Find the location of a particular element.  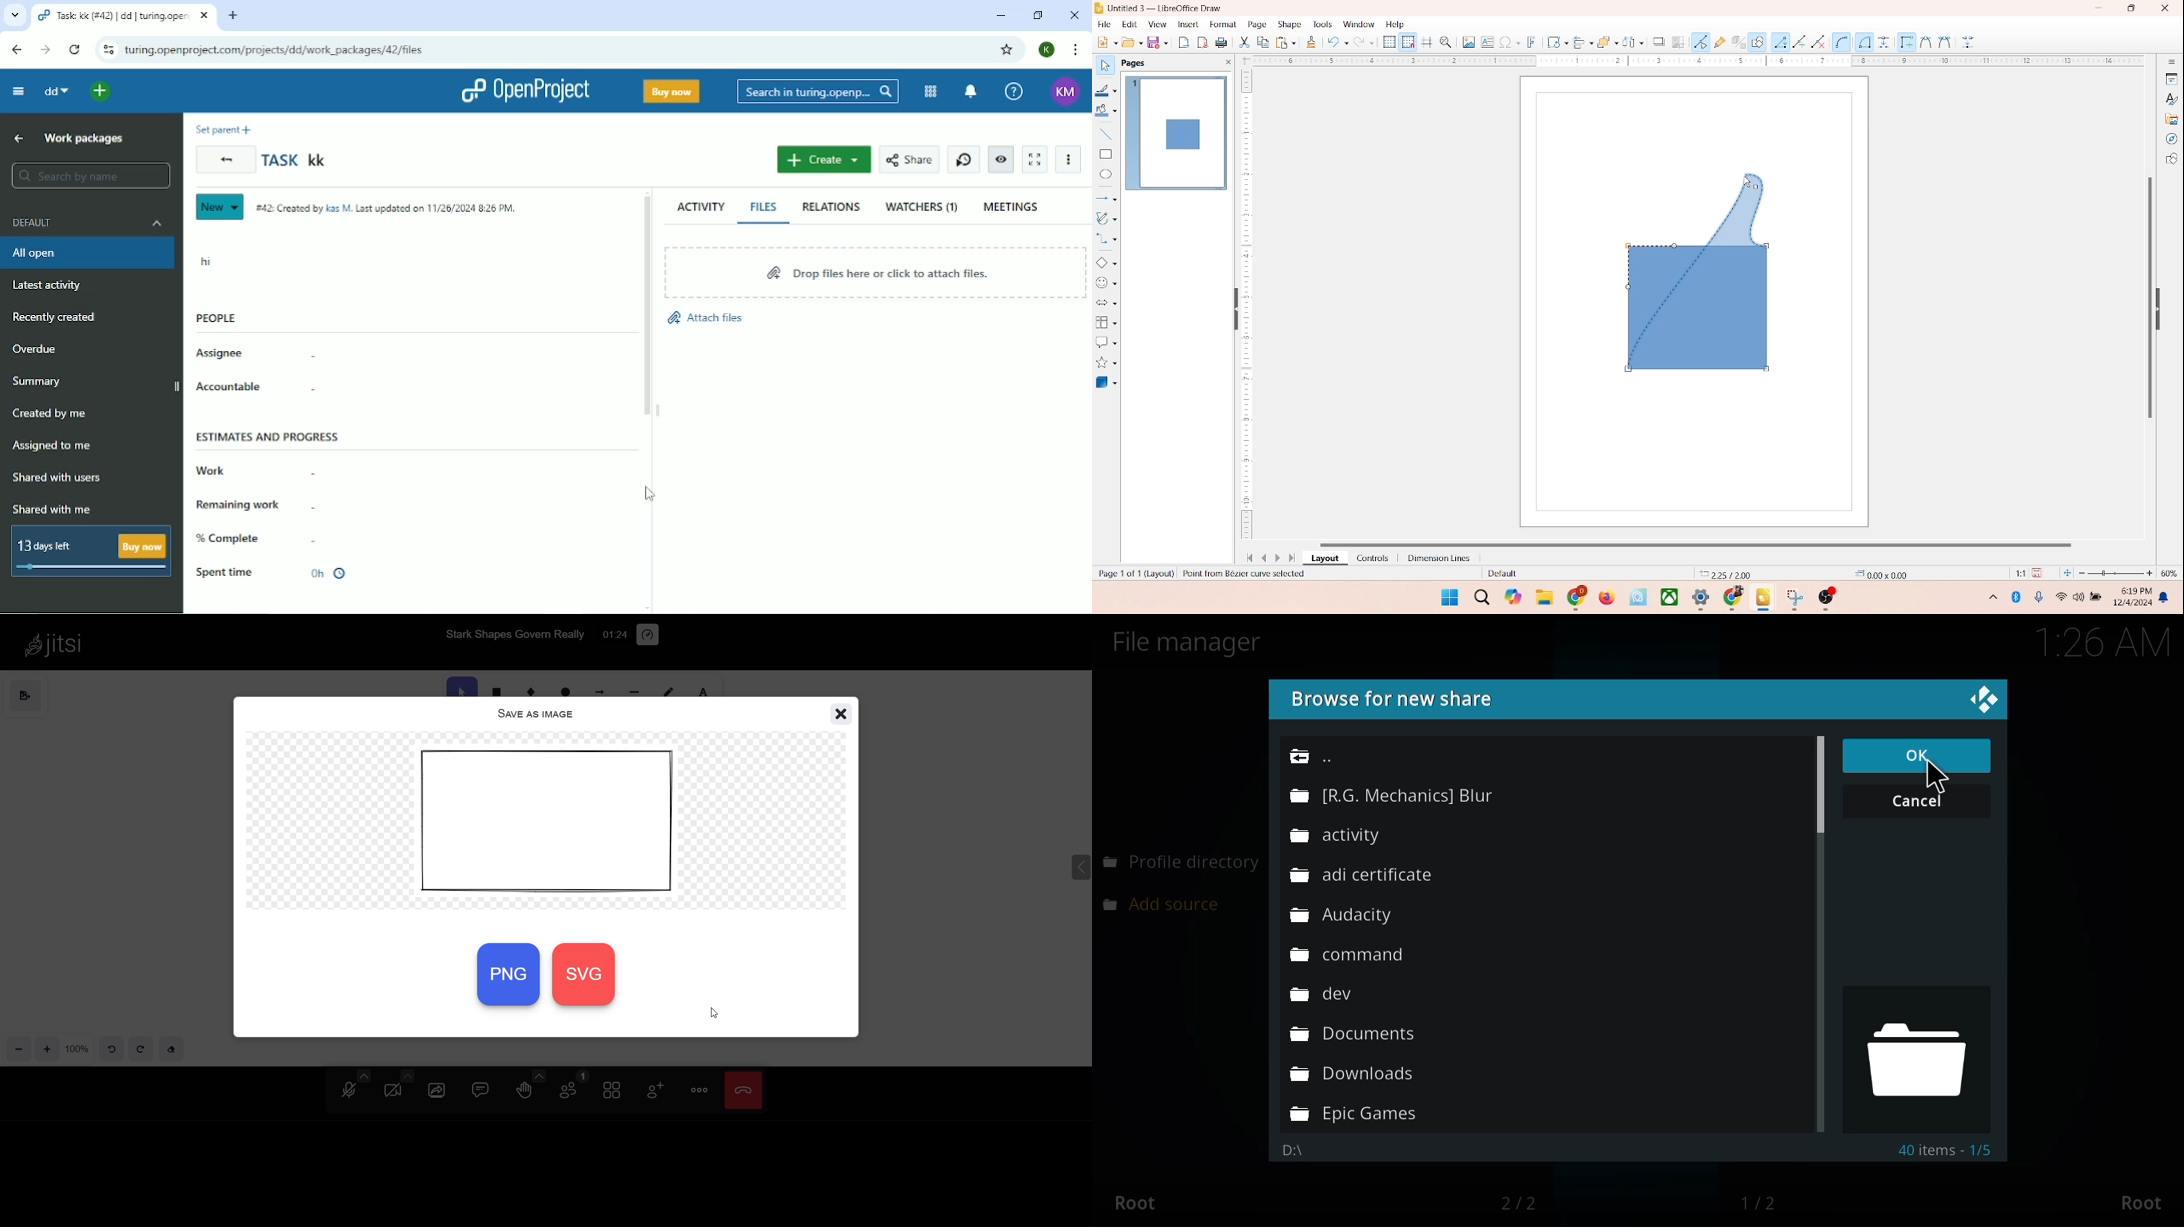

rectangle is located at coordinates (1106, 154).